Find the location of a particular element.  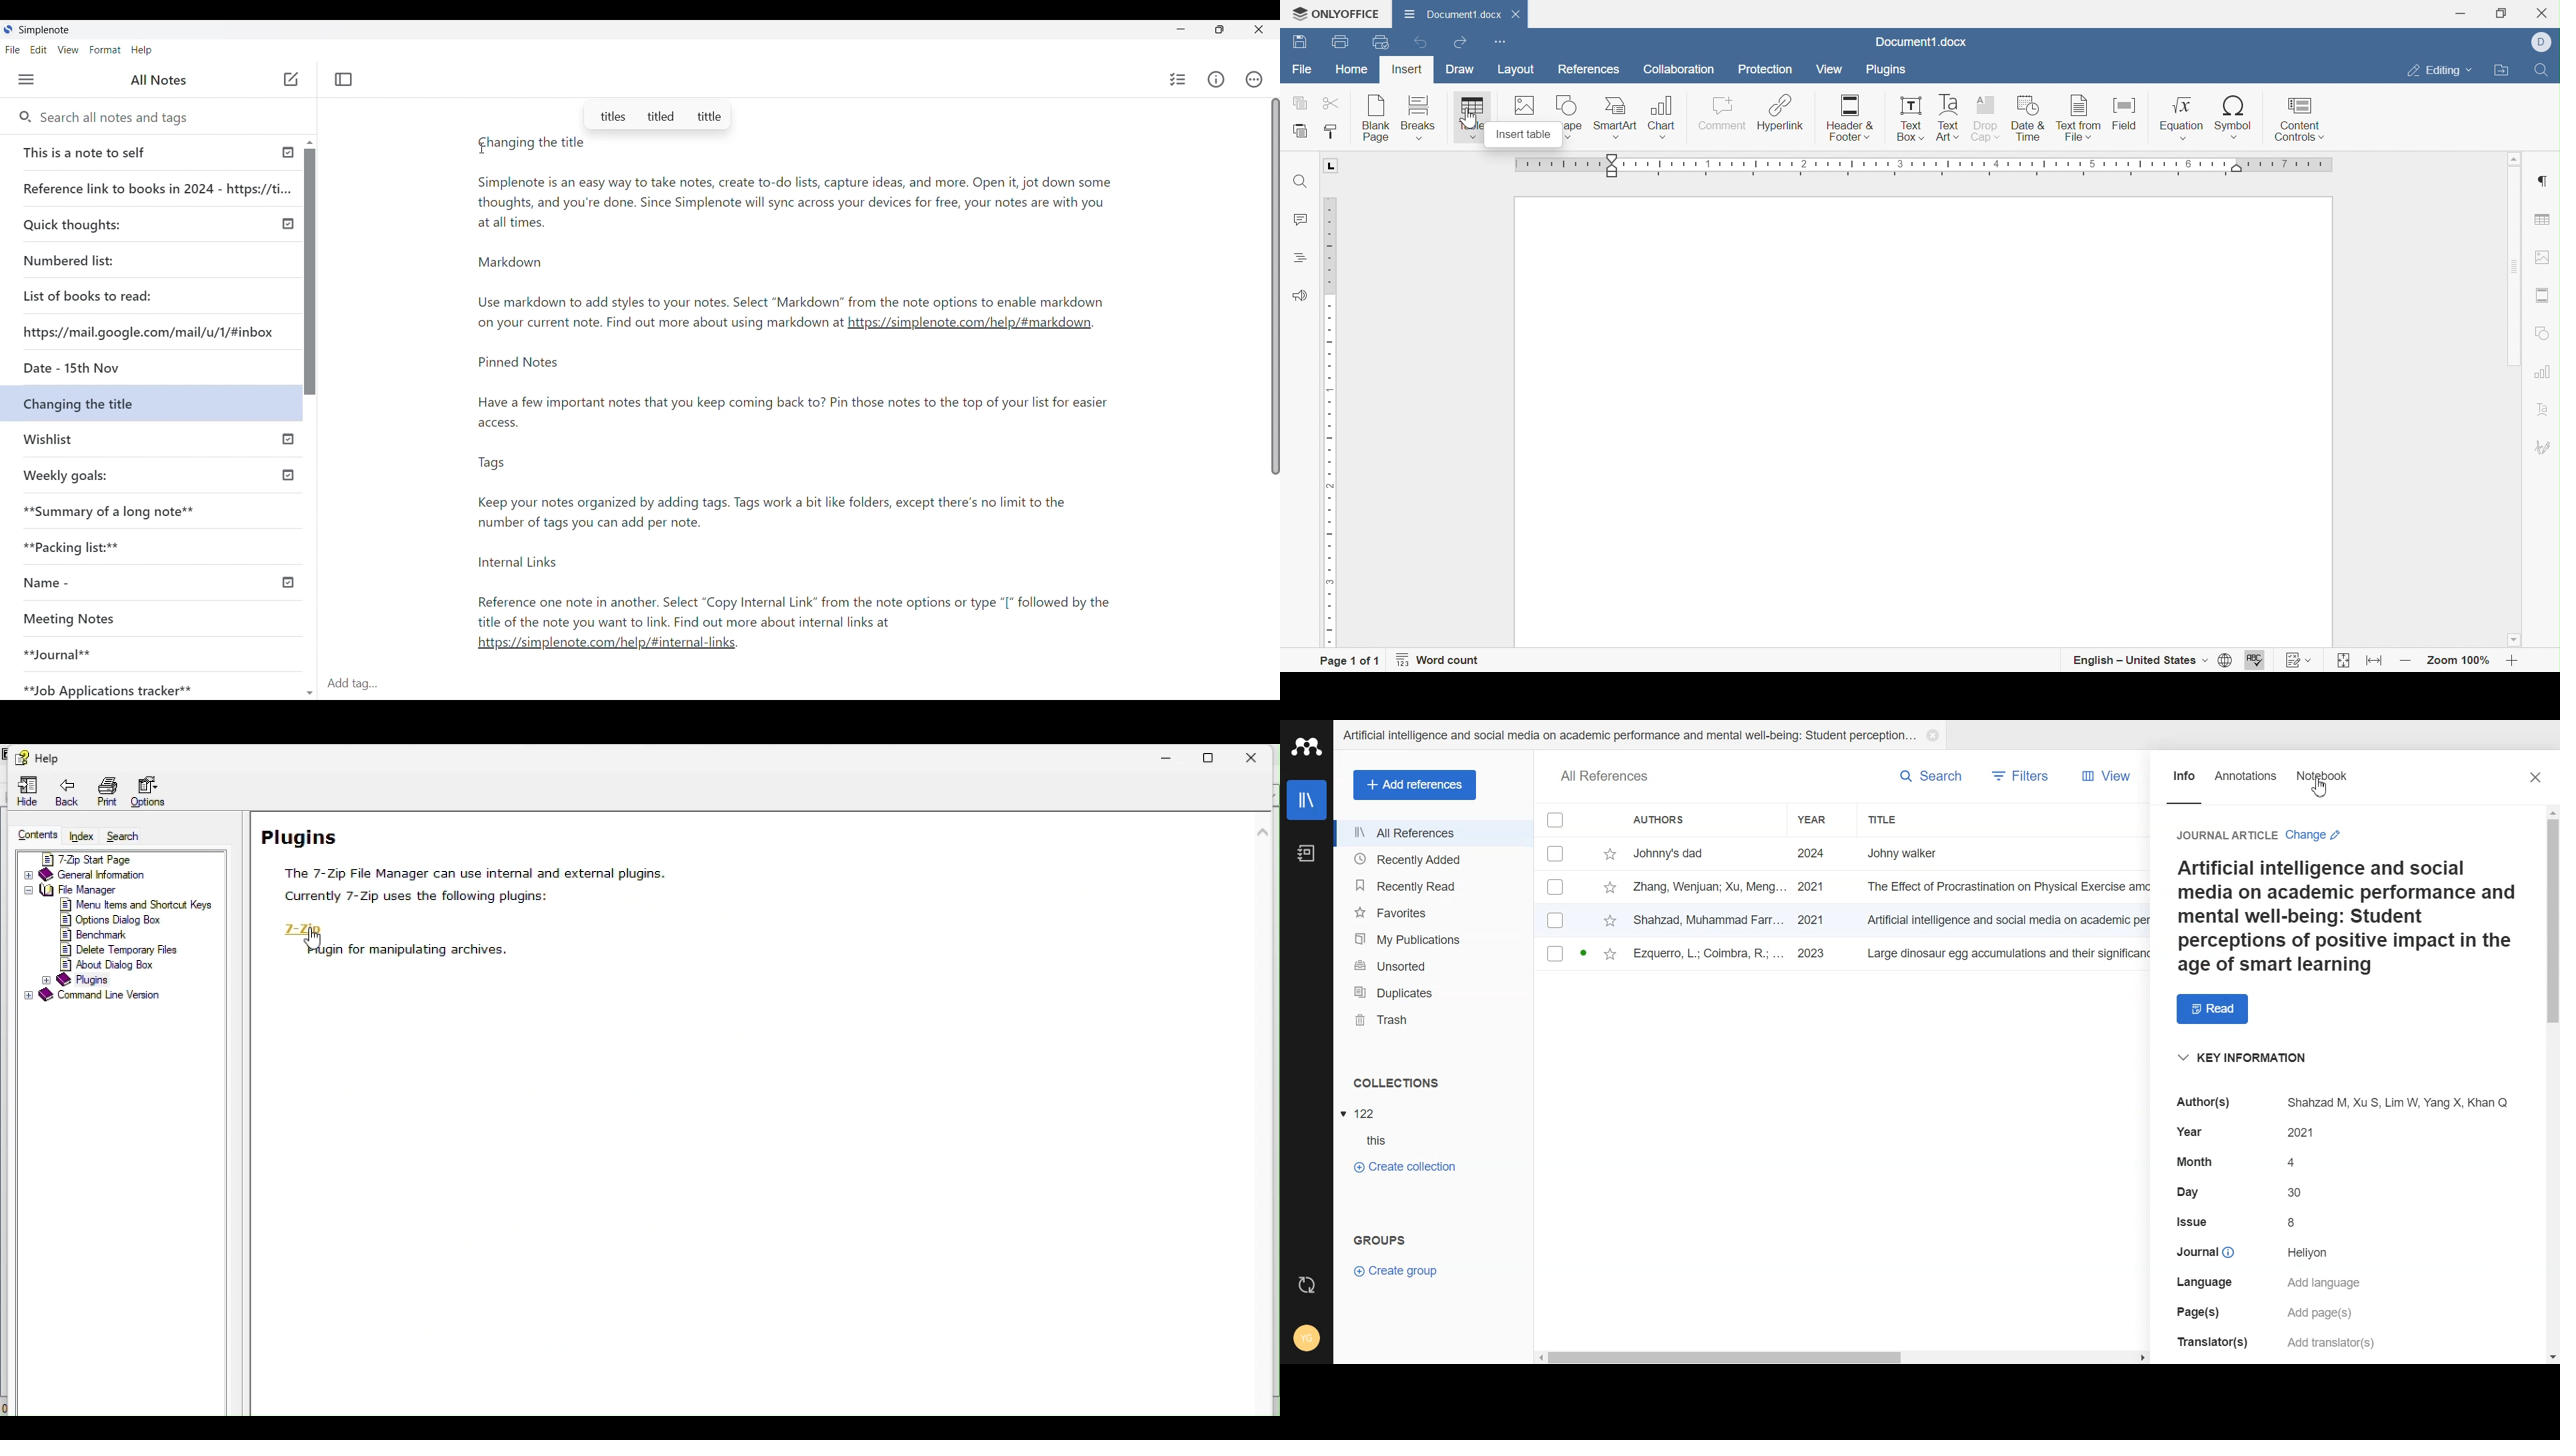

Shape settings is located at coordinates (2547, 338).